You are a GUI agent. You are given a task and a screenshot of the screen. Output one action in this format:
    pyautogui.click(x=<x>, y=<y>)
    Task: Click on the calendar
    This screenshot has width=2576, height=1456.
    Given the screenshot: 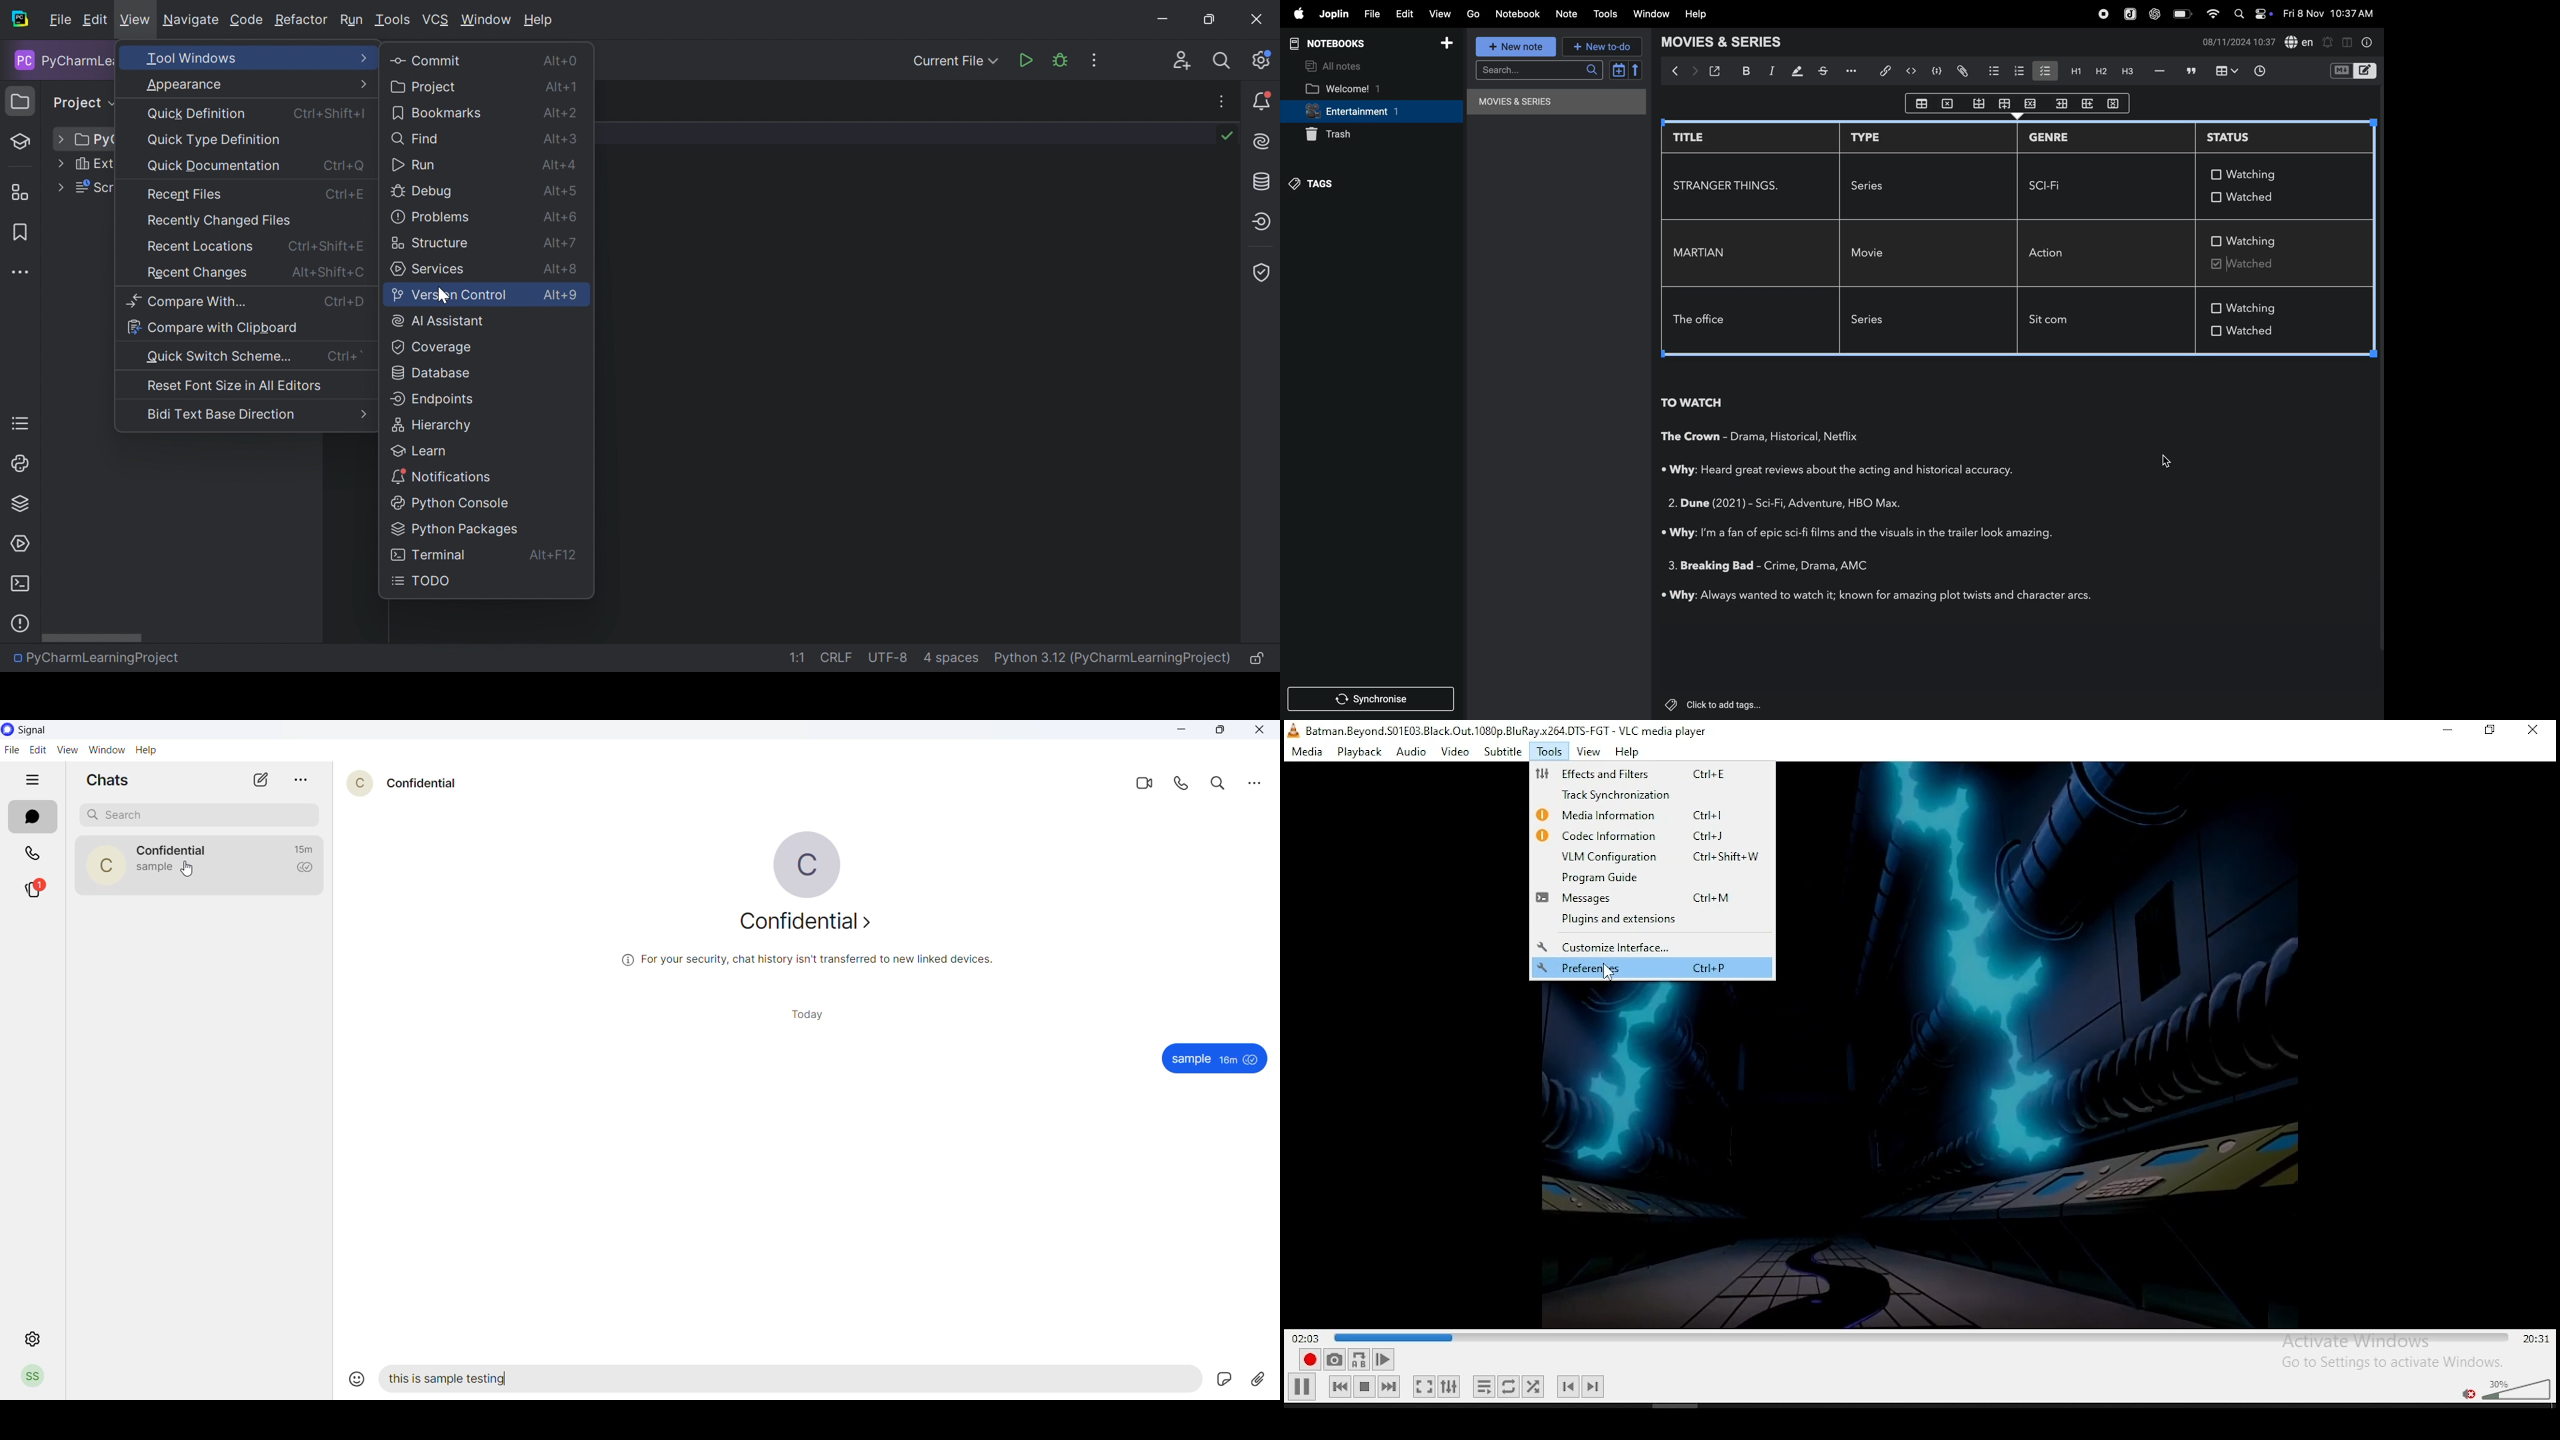 What is the action you would take?
    pyautogui.click(x=1624, y=70)
    